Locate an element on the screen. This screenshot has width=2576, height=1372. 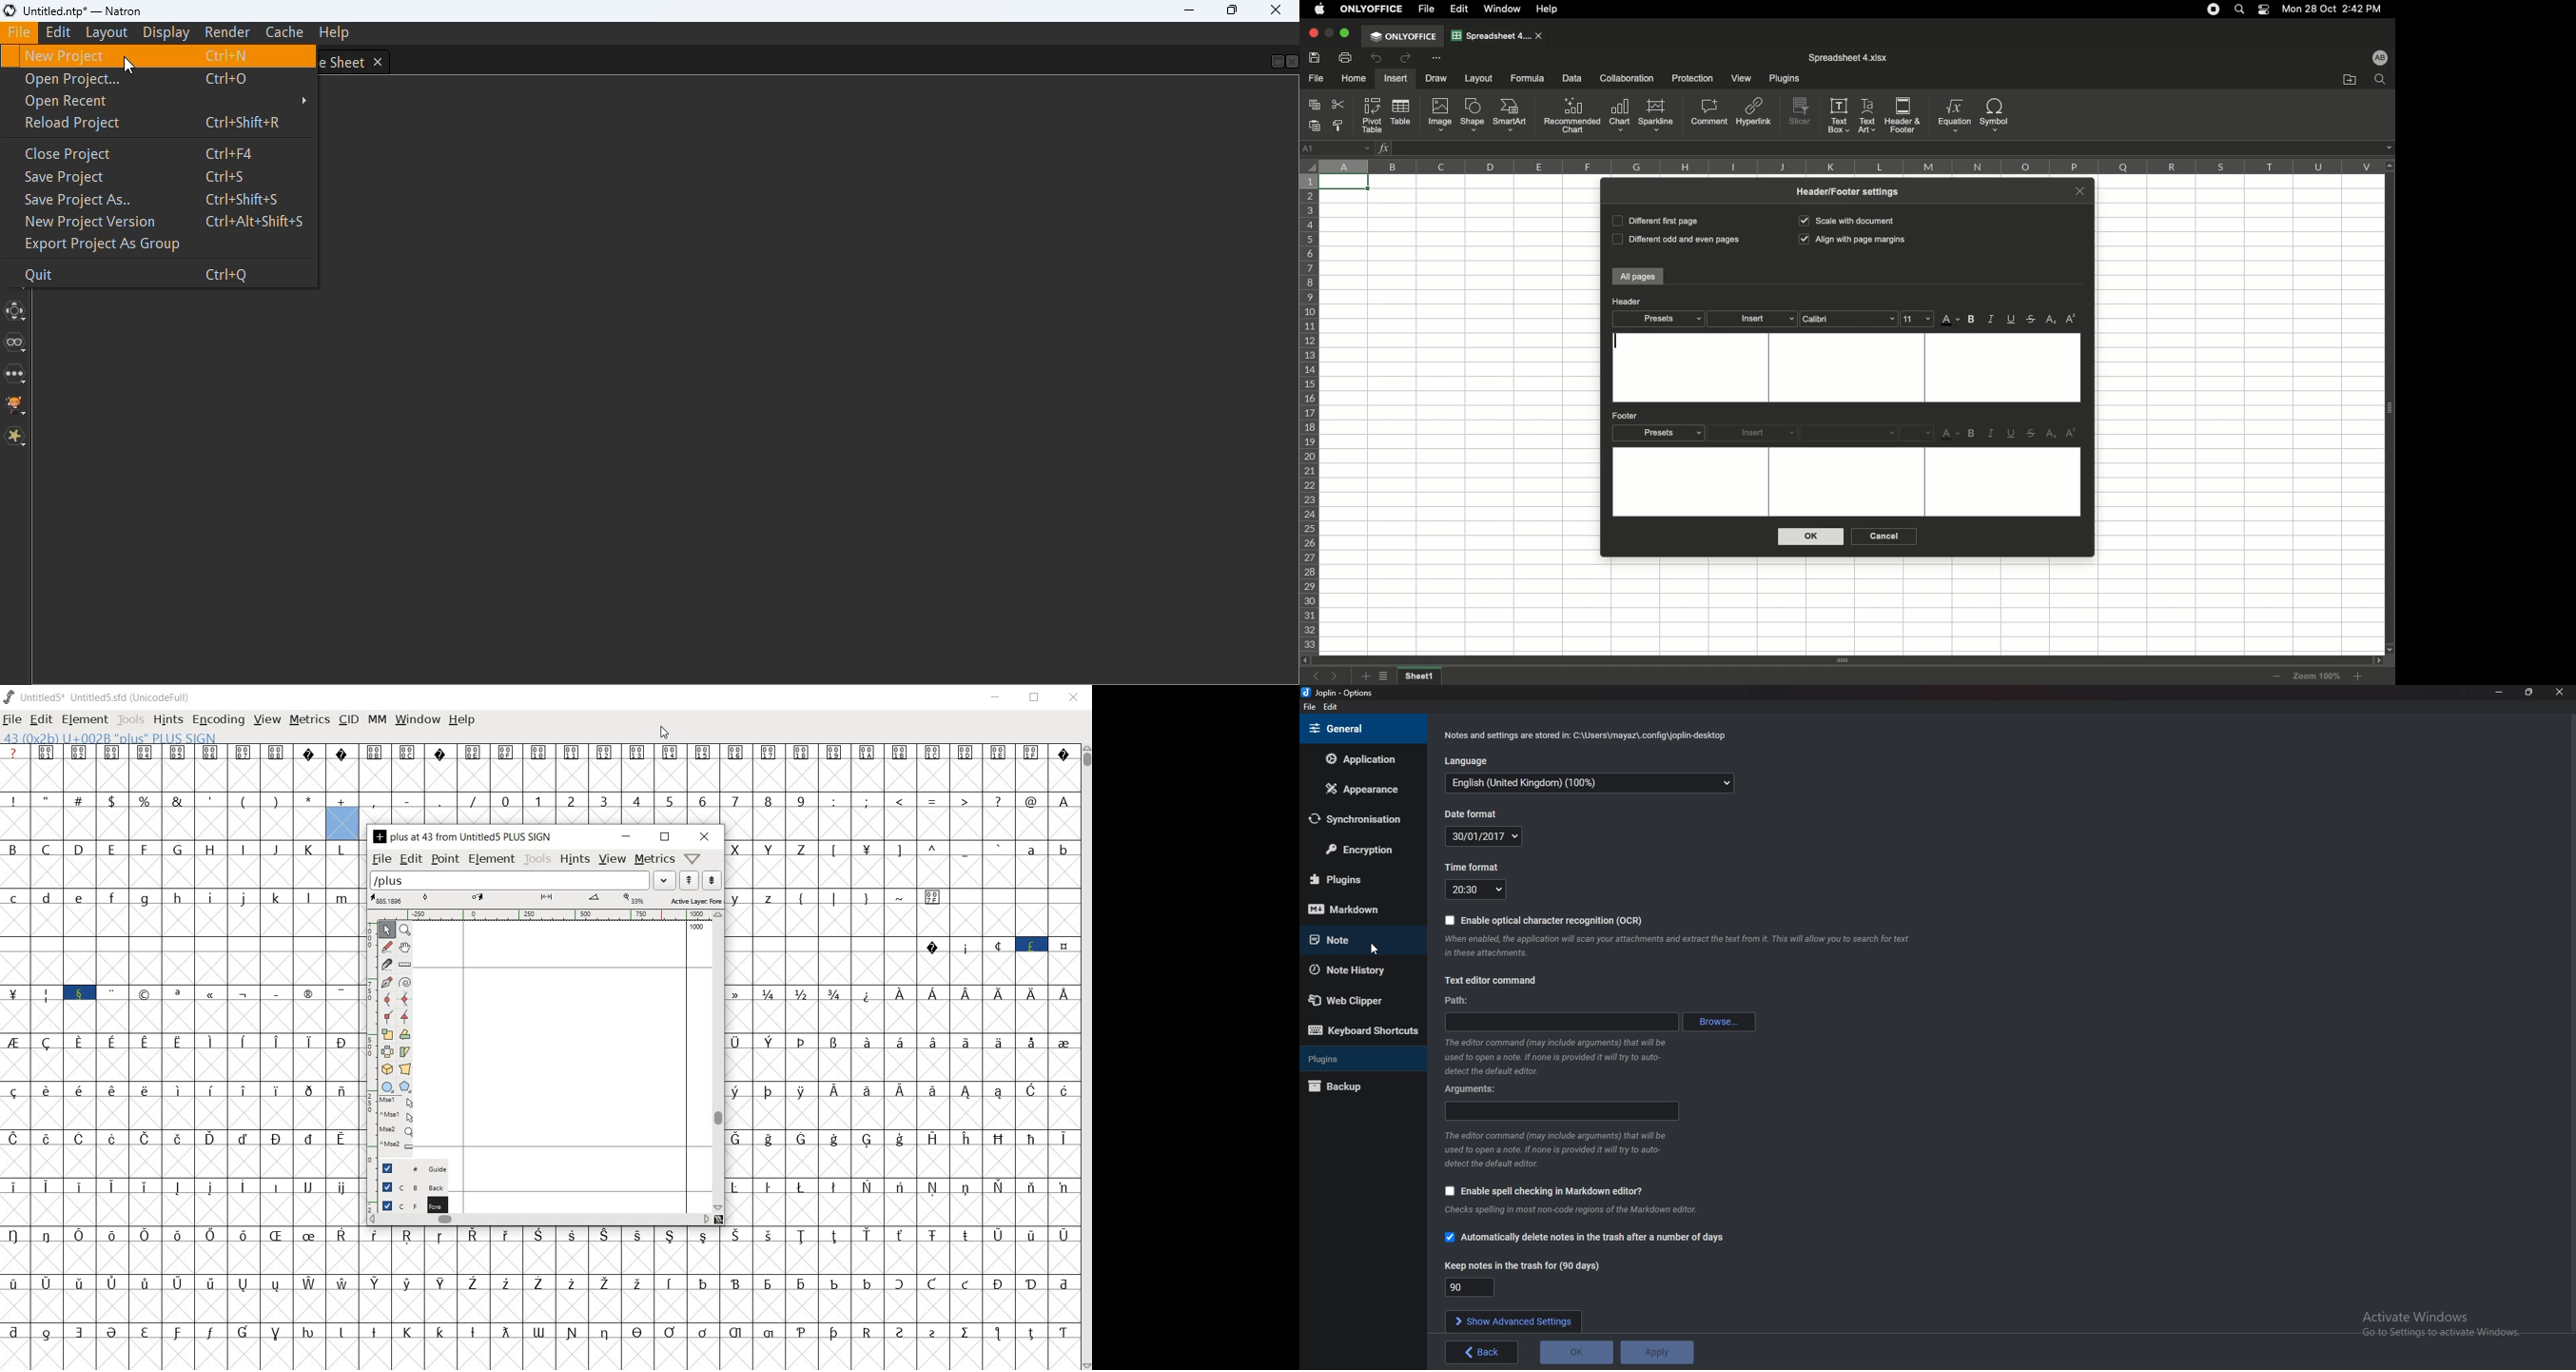
view is located at coordinates (613, 860).